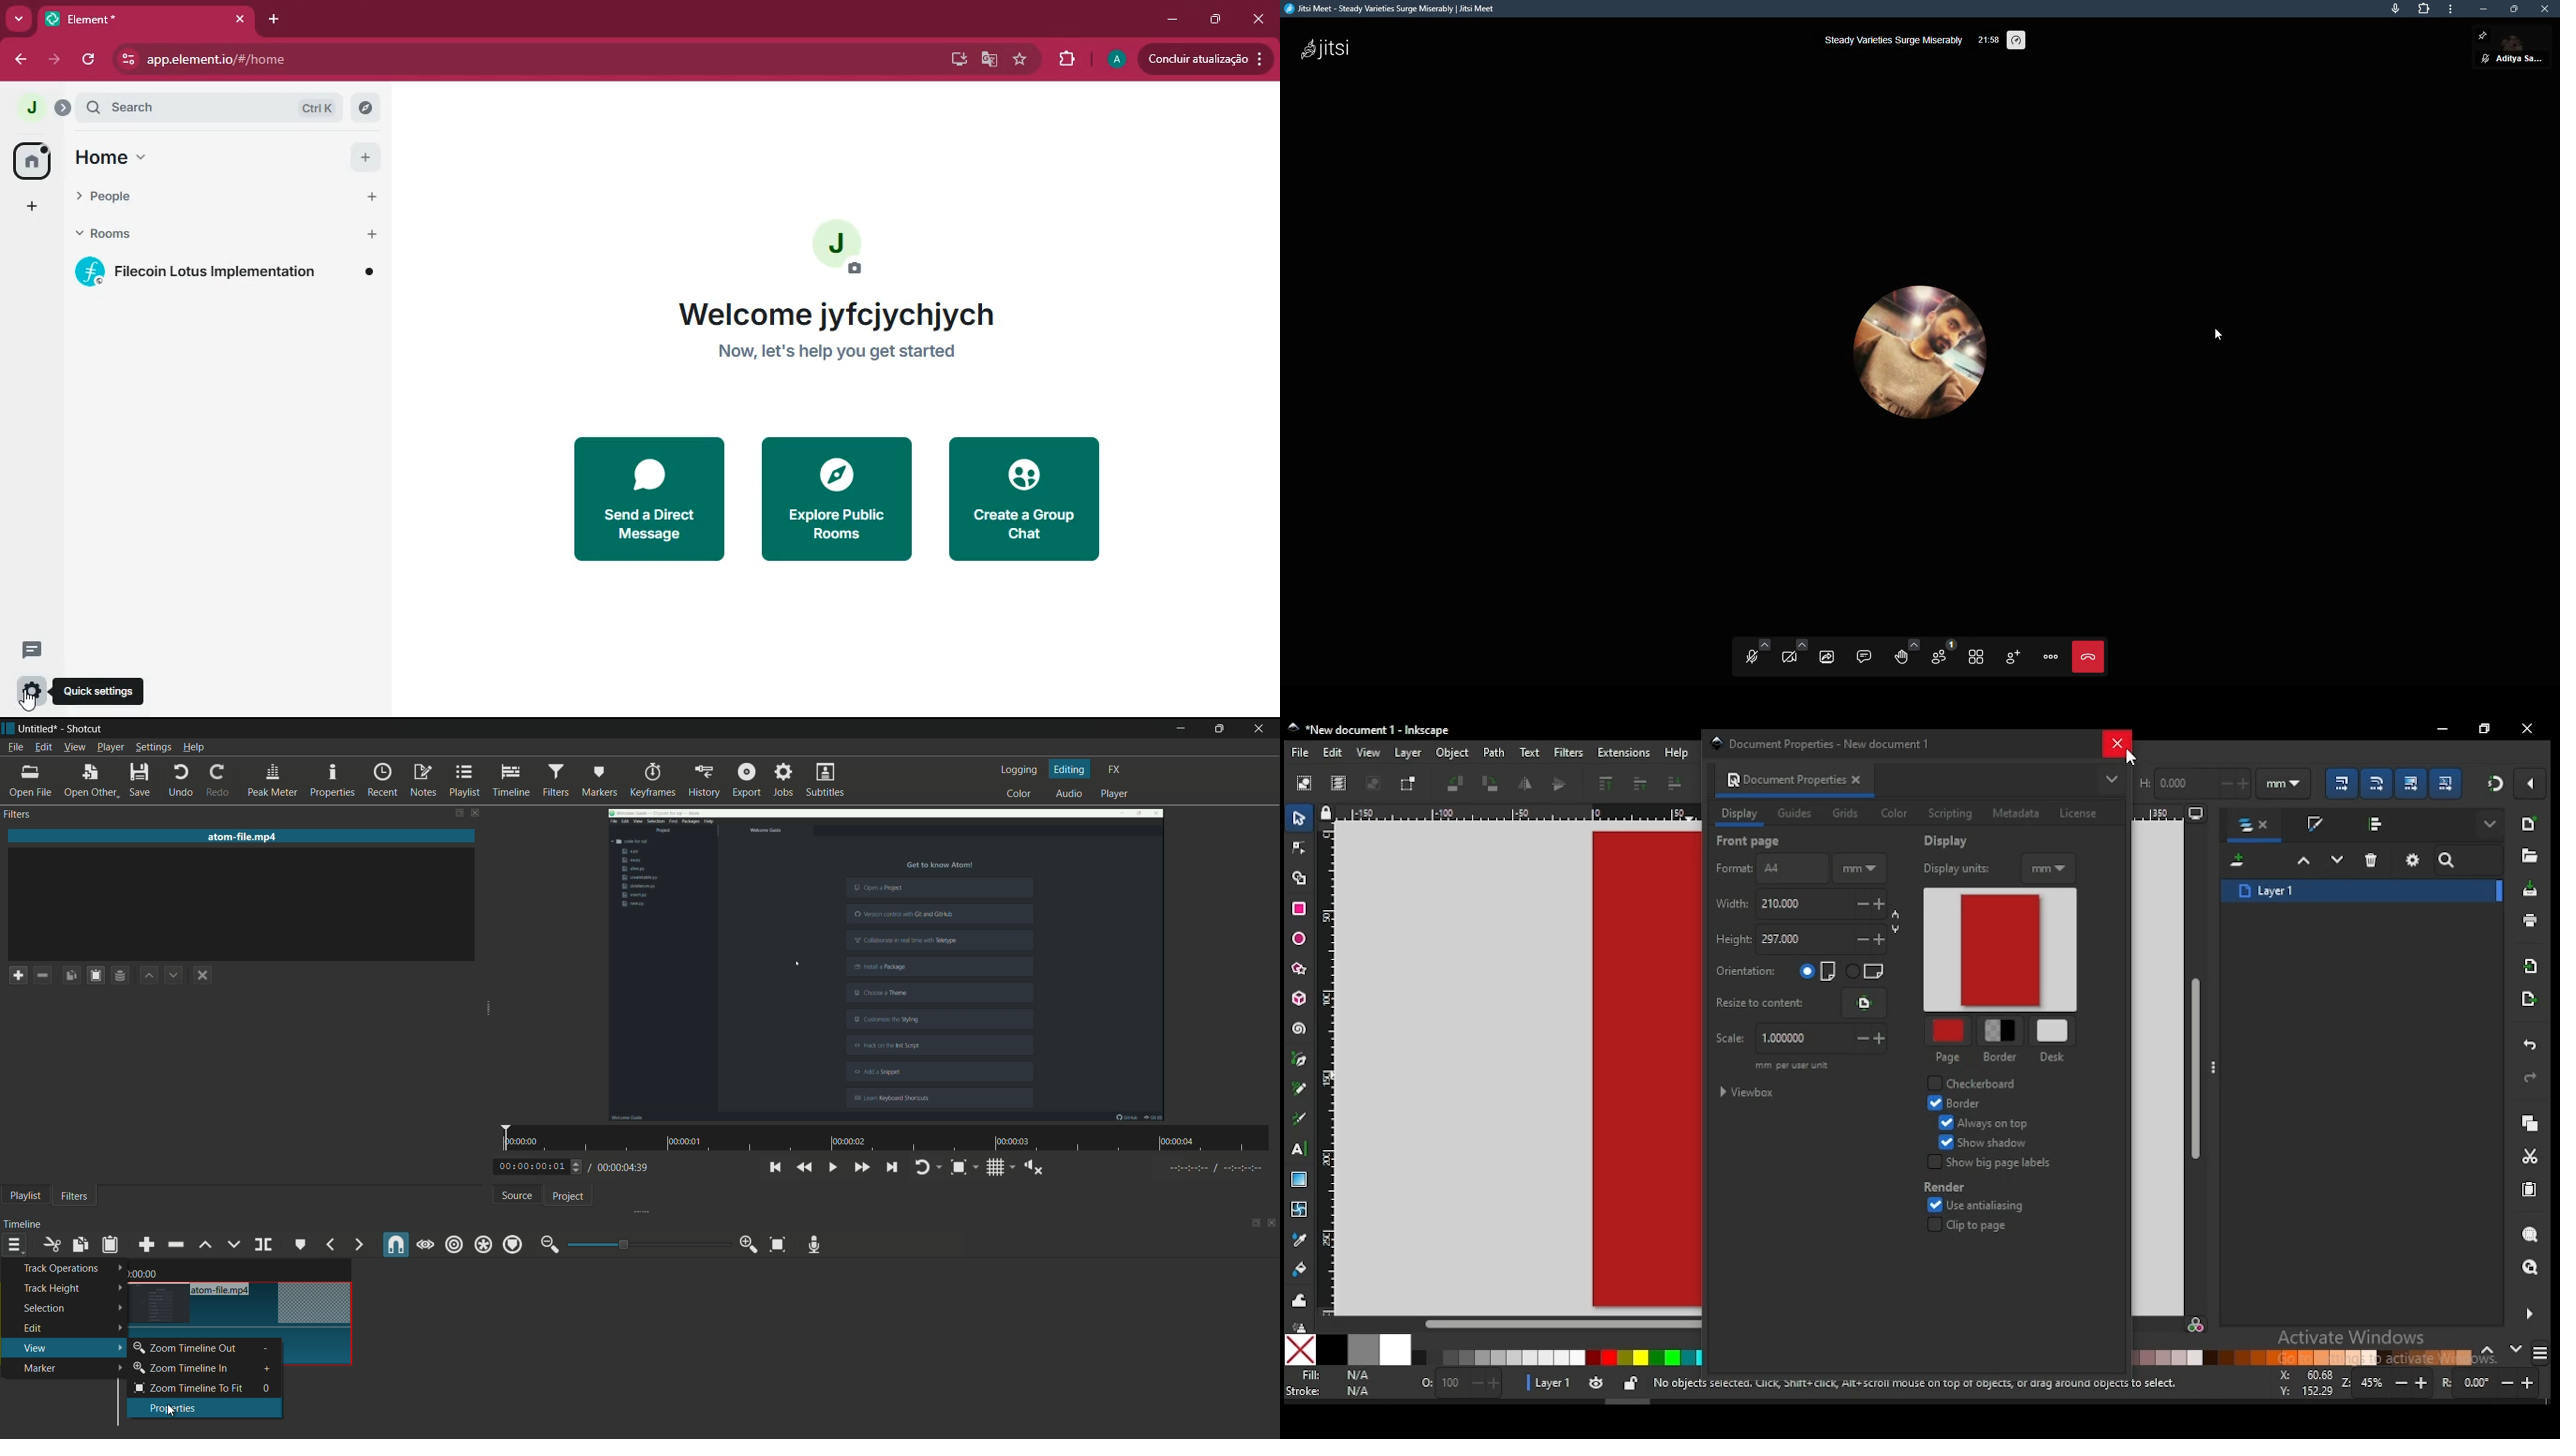 This screenshot has width=2576, height=1456. I want to click on atom-file.mp4, so click(225, 1290).